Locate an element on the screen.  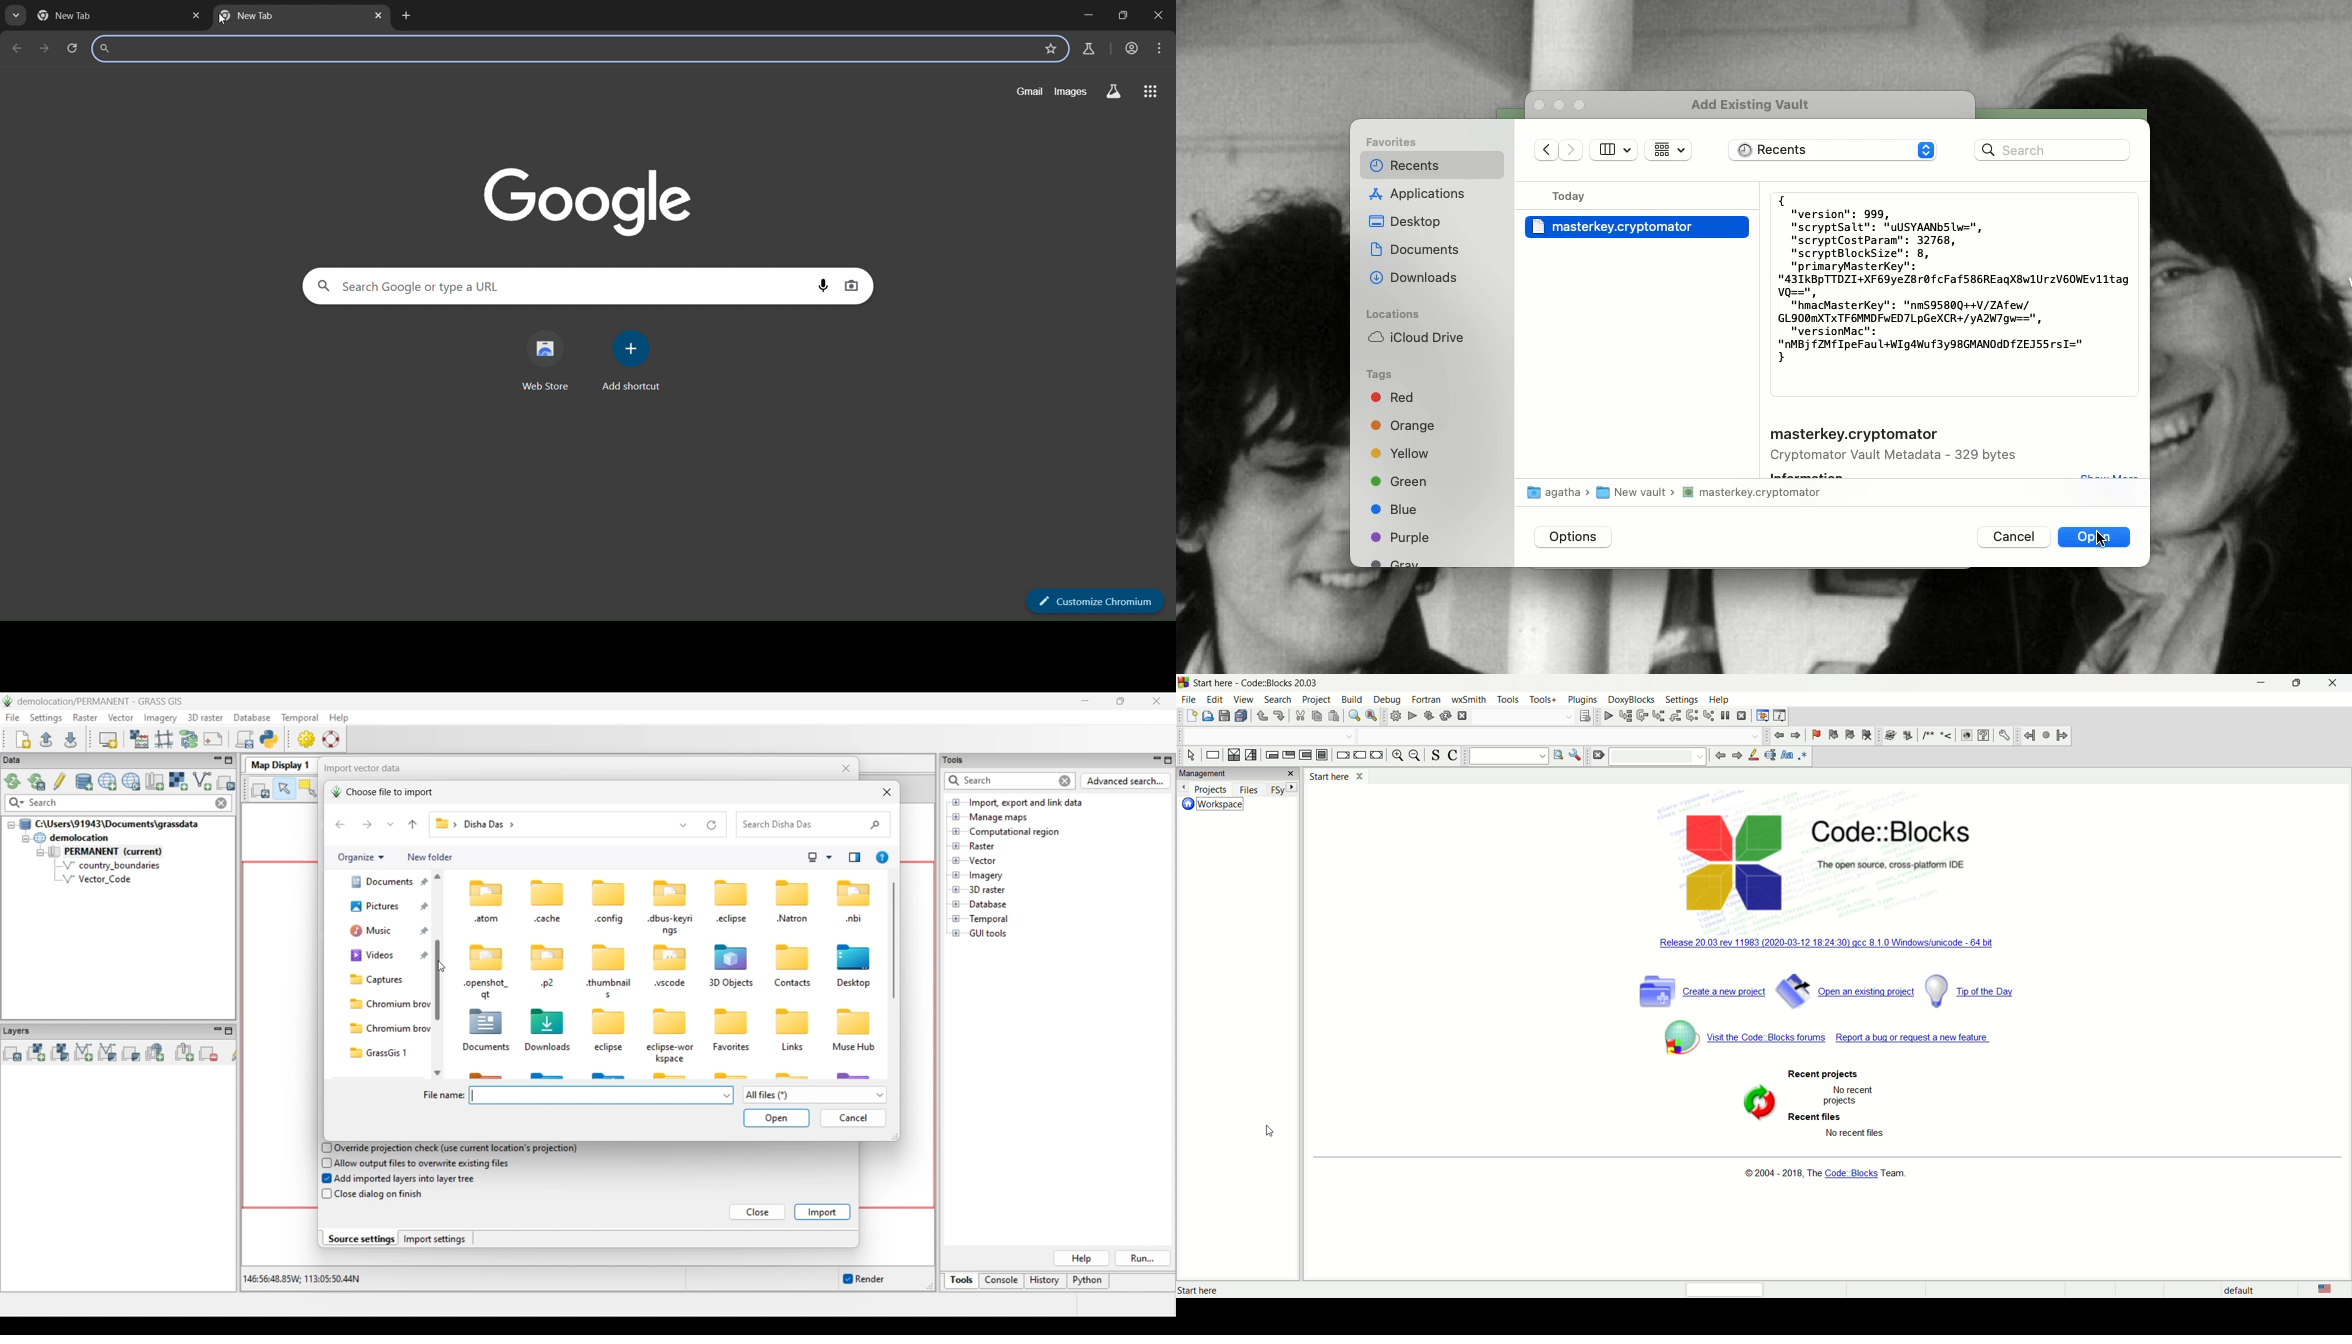
fortan is located at coordinates (1427, 699).